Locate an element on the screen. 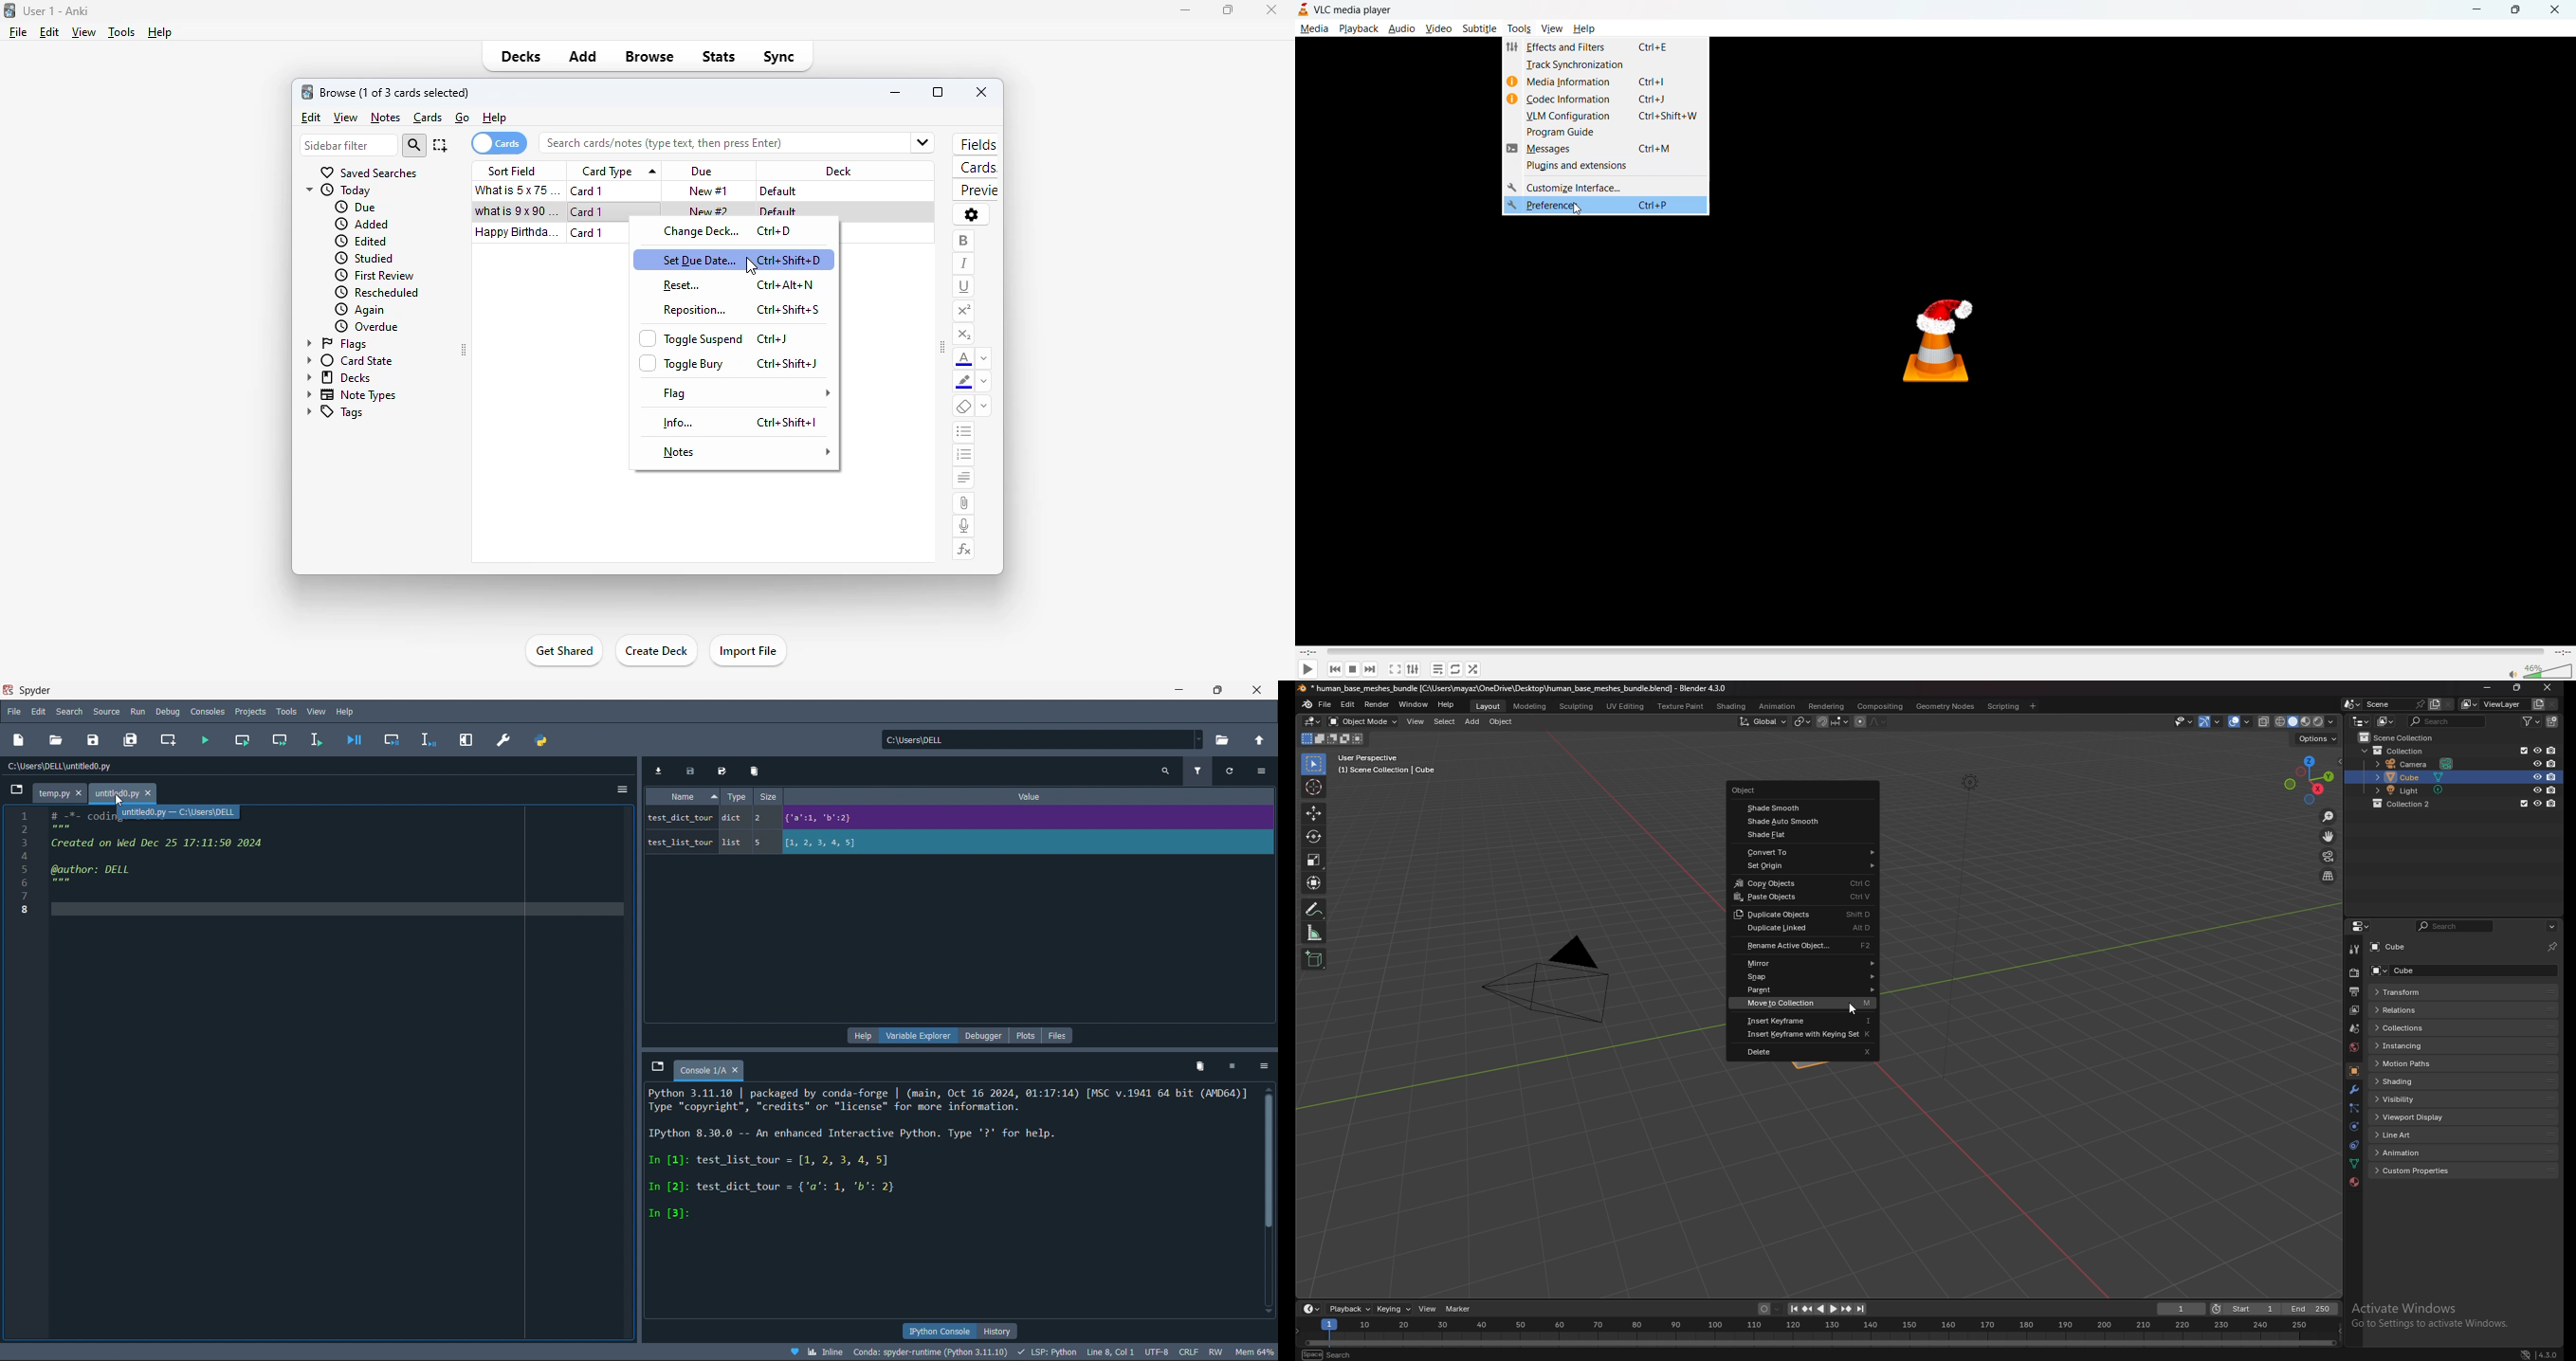 The height and width of the screenshot is (1372, 2576). hide in viewport is located at coordinates (2538, 803).